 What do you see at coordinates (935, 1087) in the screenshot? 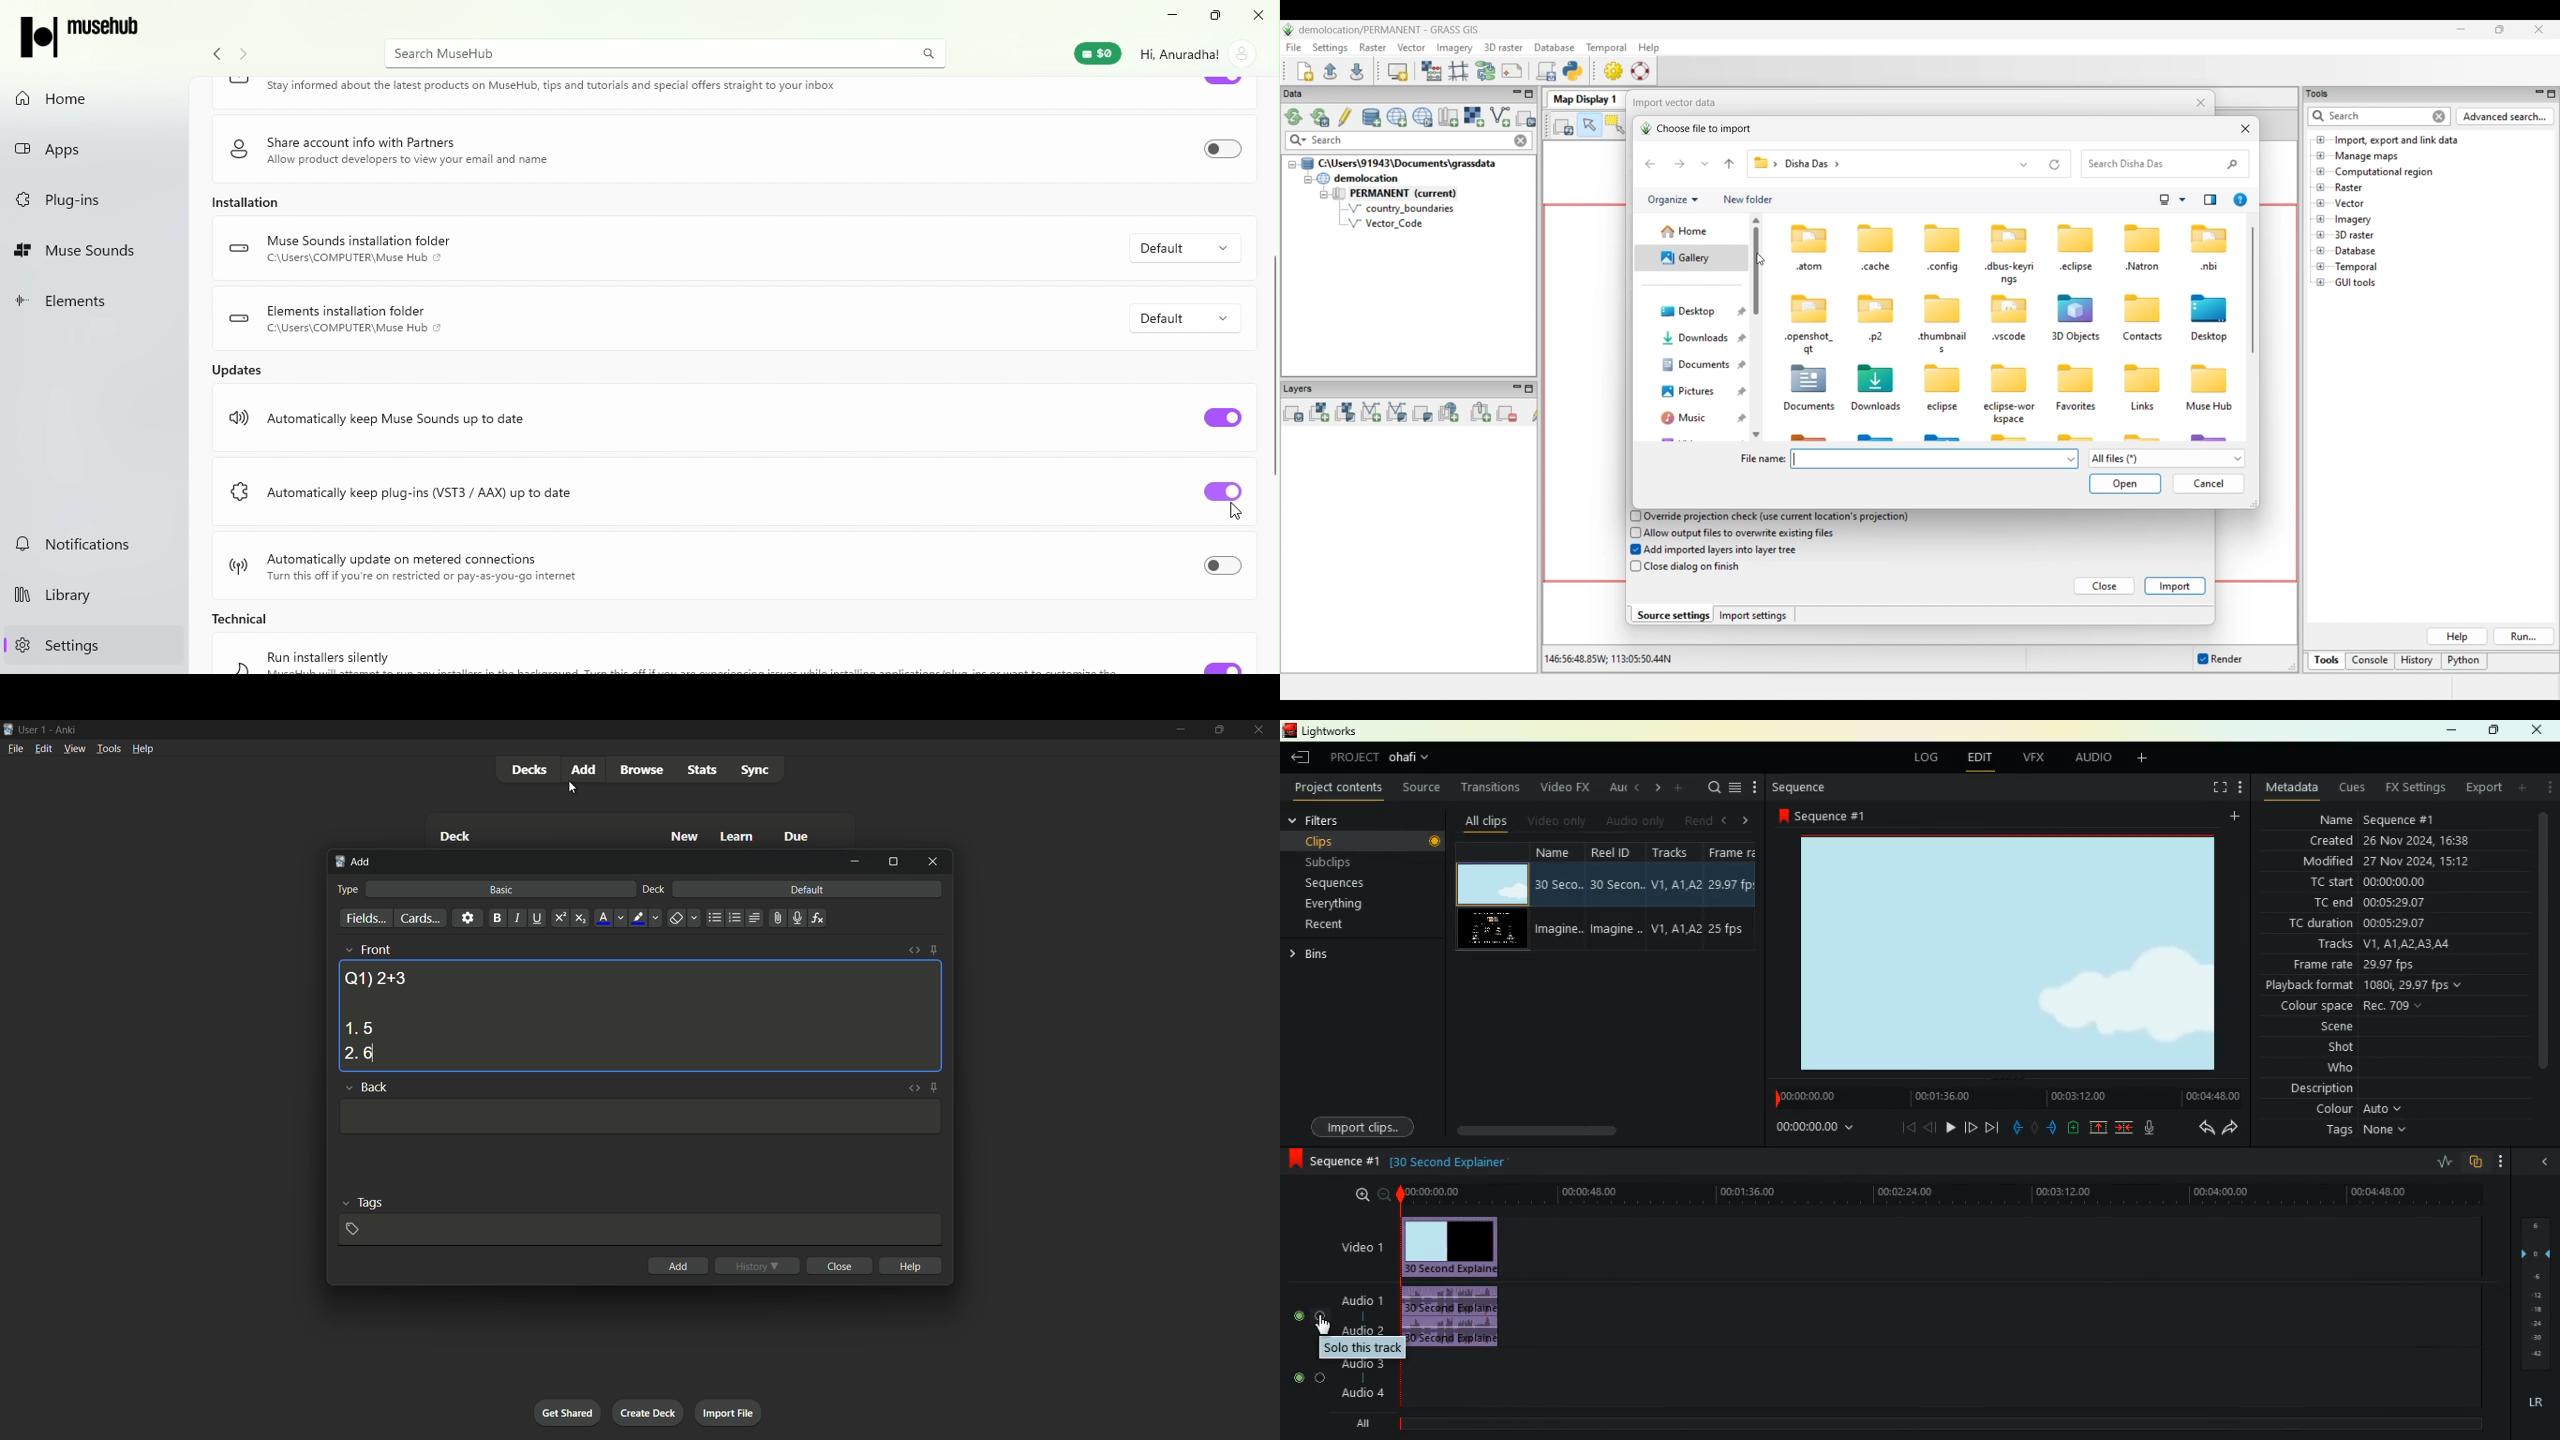
I see `toggle sticky` at bounding box center [935, 1087].